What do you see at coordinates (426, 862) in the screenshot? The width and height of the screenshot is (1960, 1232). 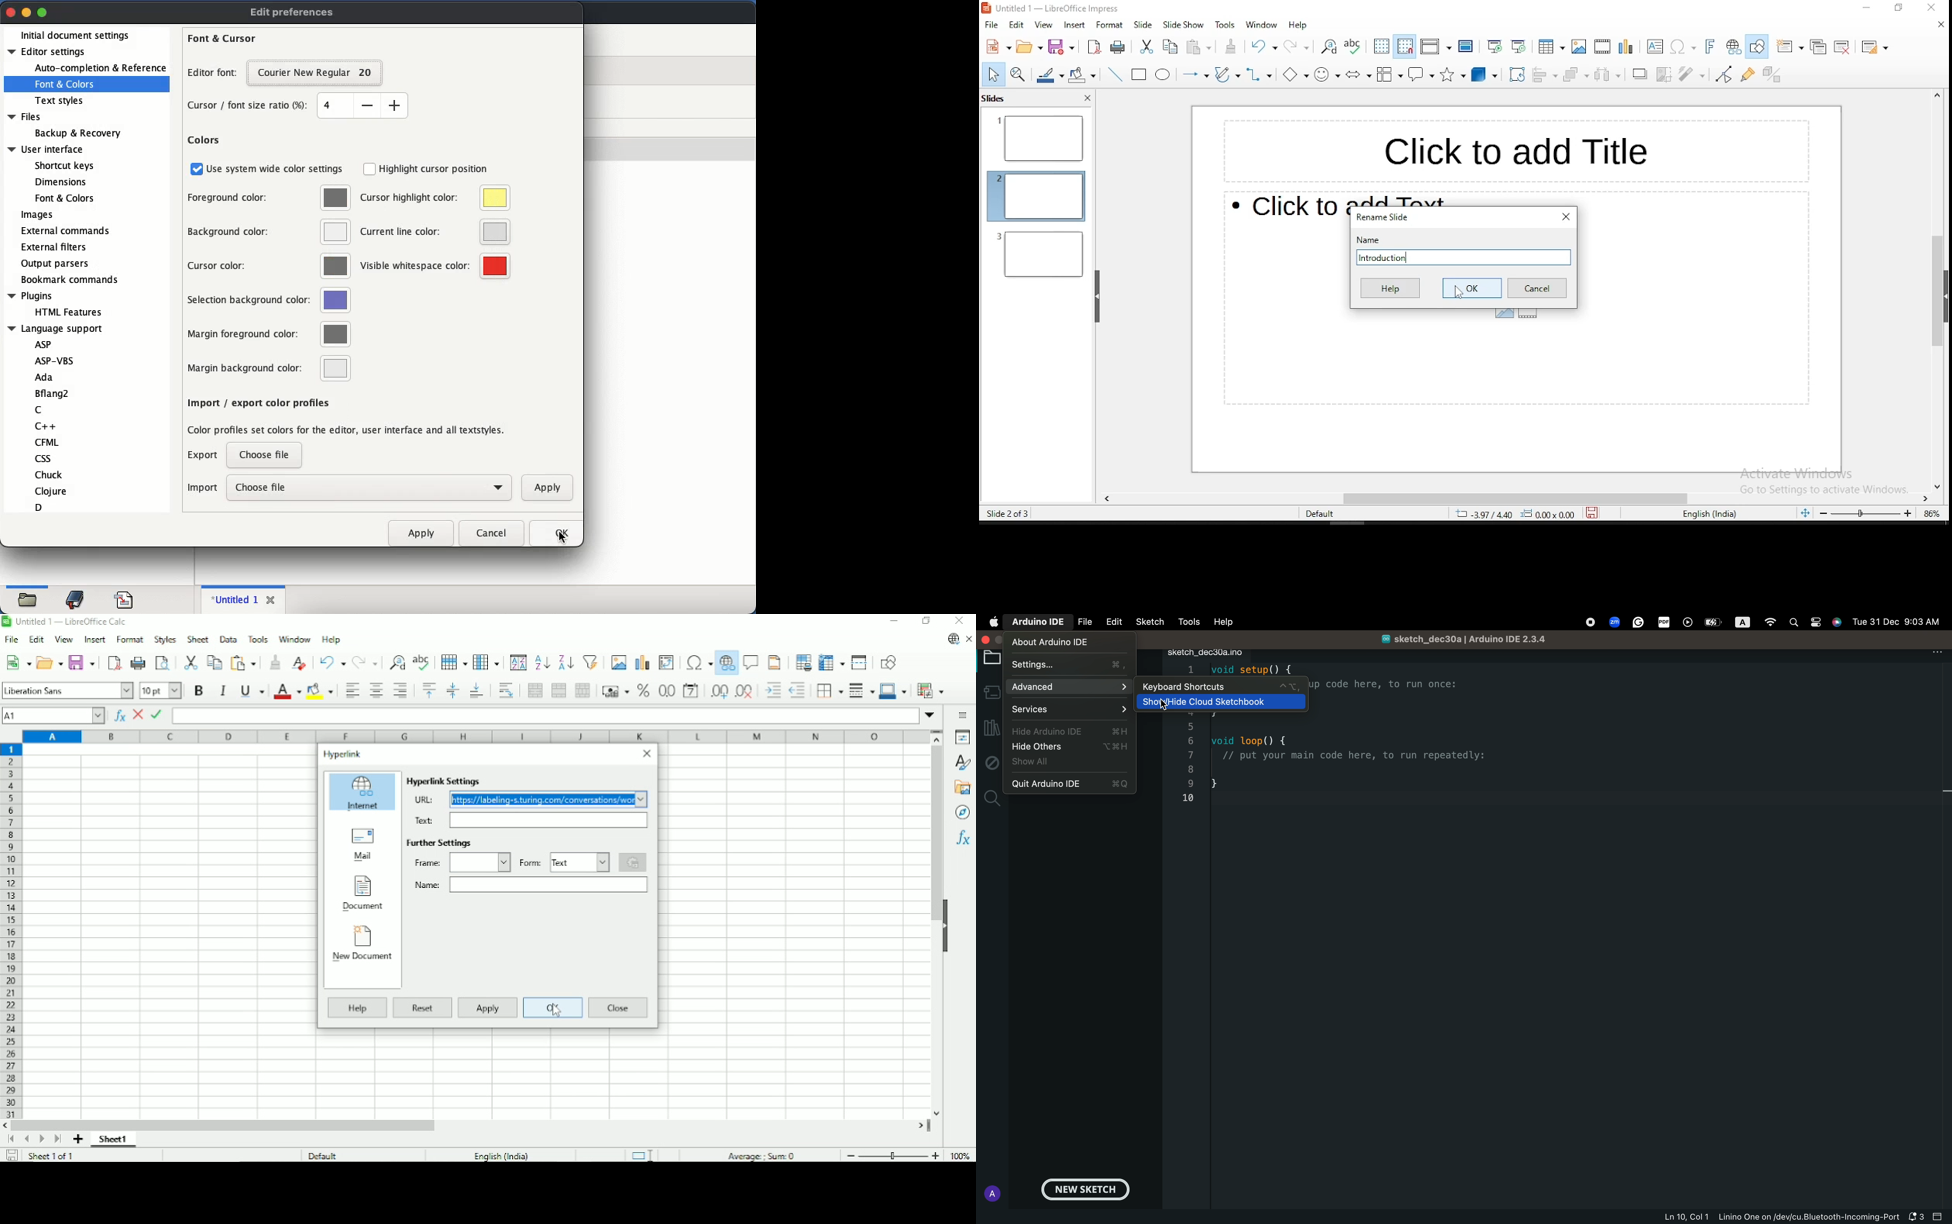 I see `Frame` at bounding box center [426, 862].